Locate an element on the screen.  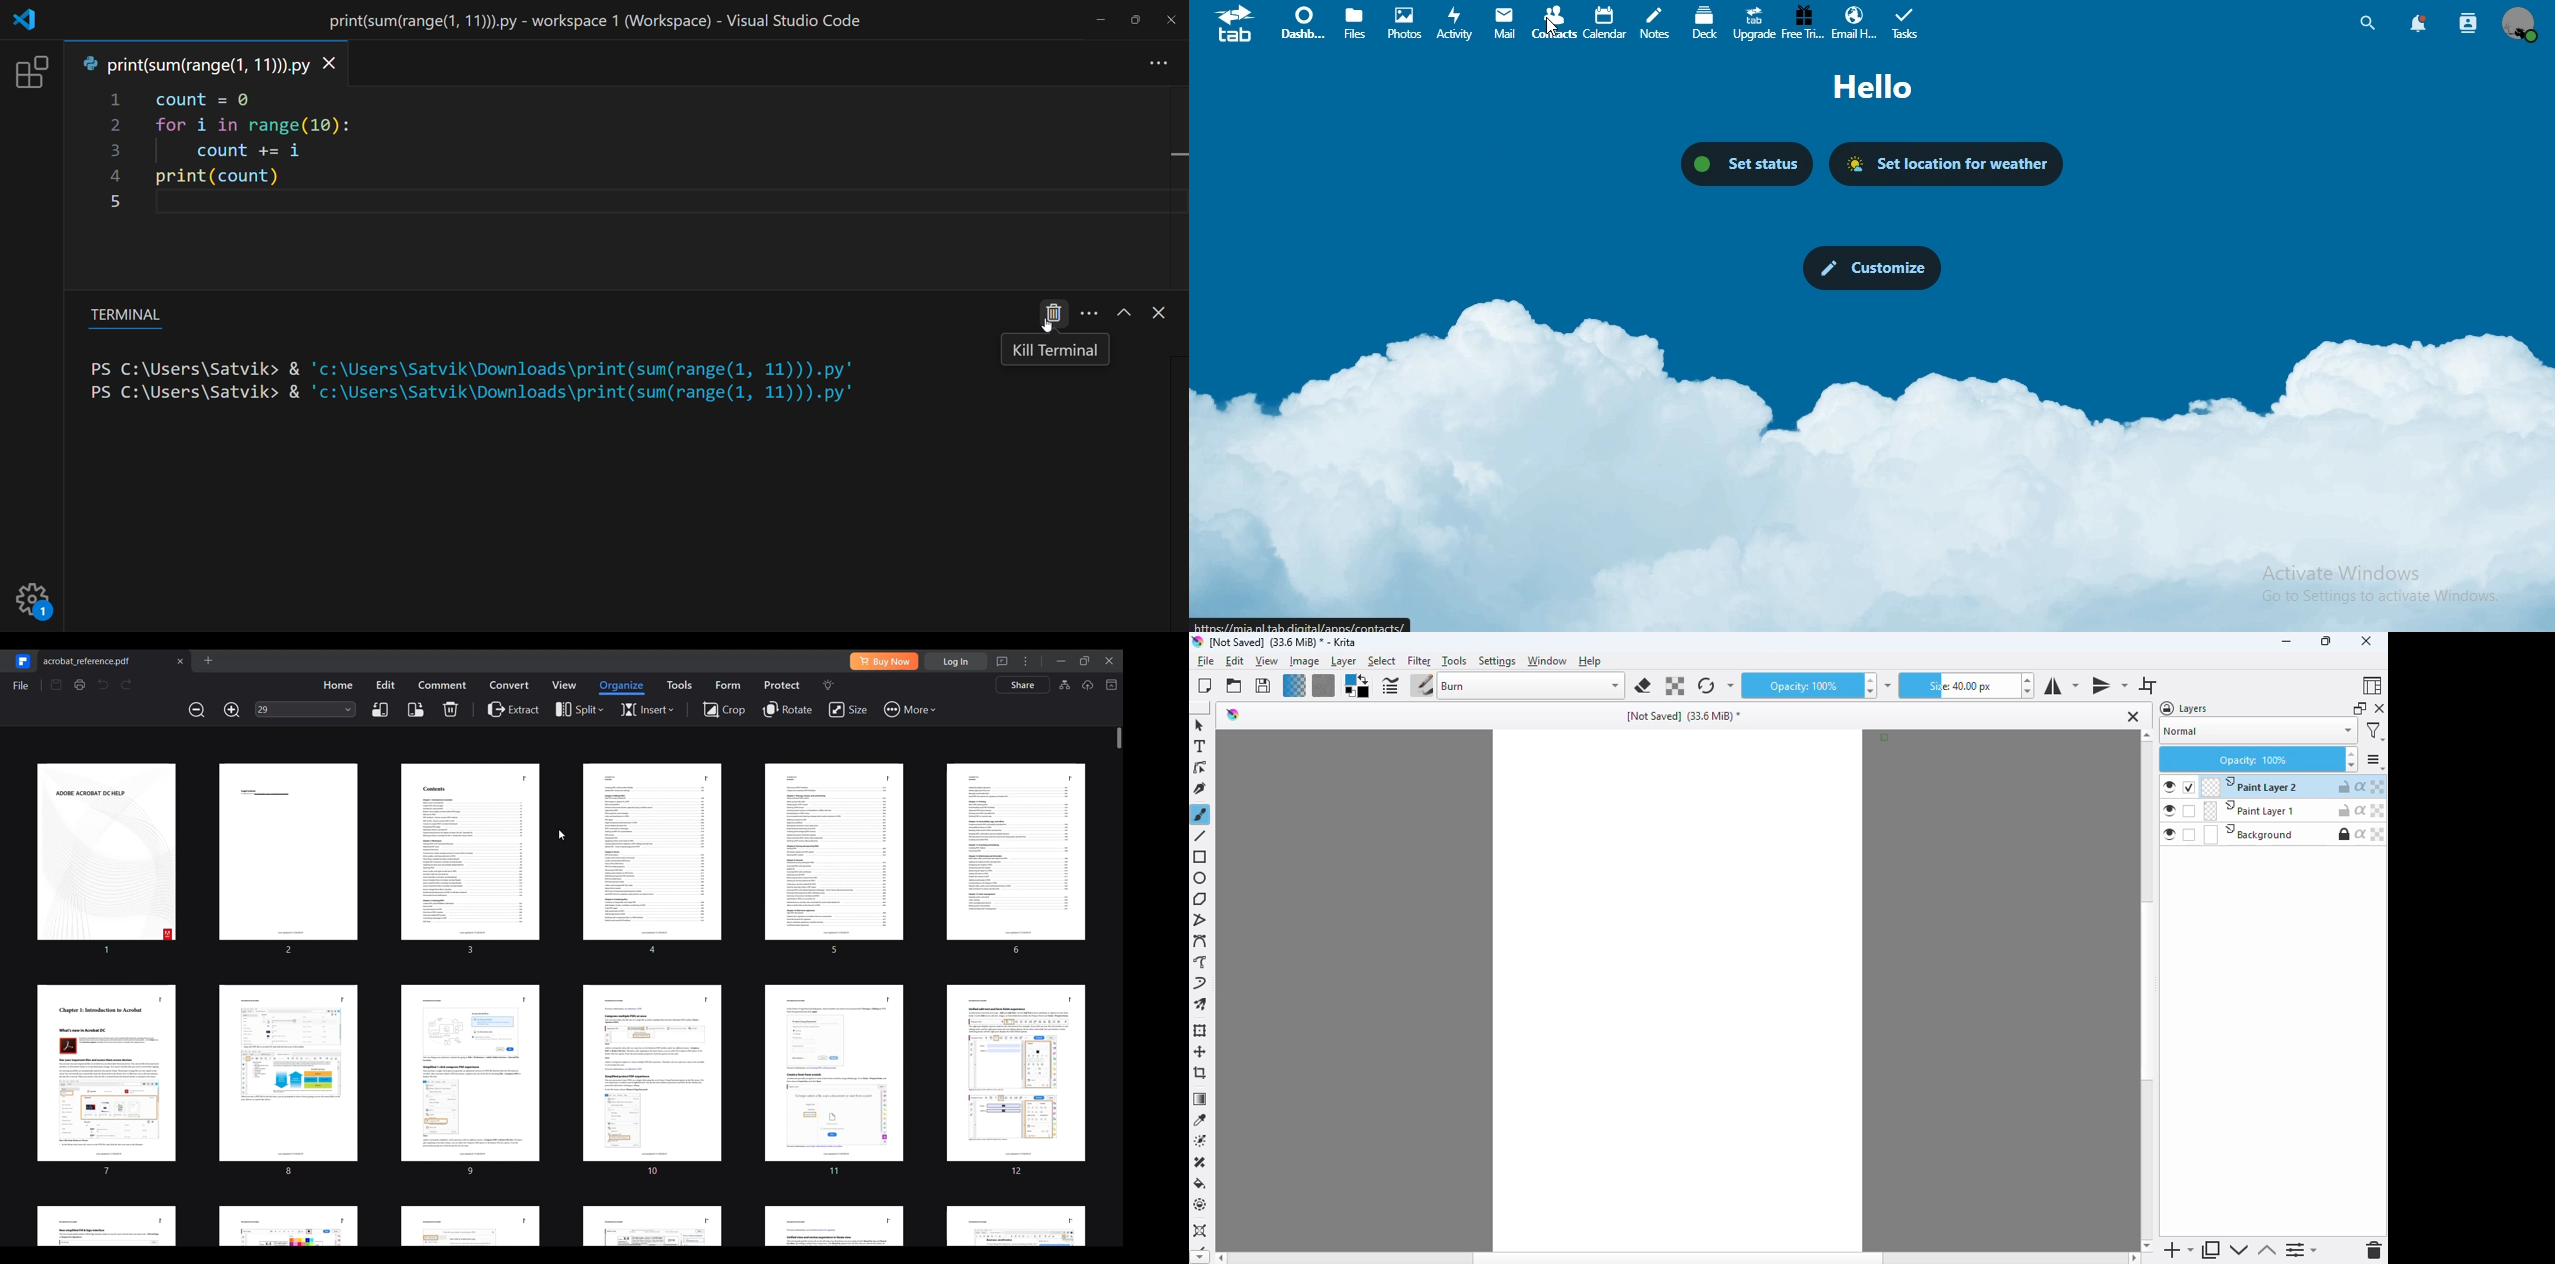
unified search is located at coordinates (2367, 26).